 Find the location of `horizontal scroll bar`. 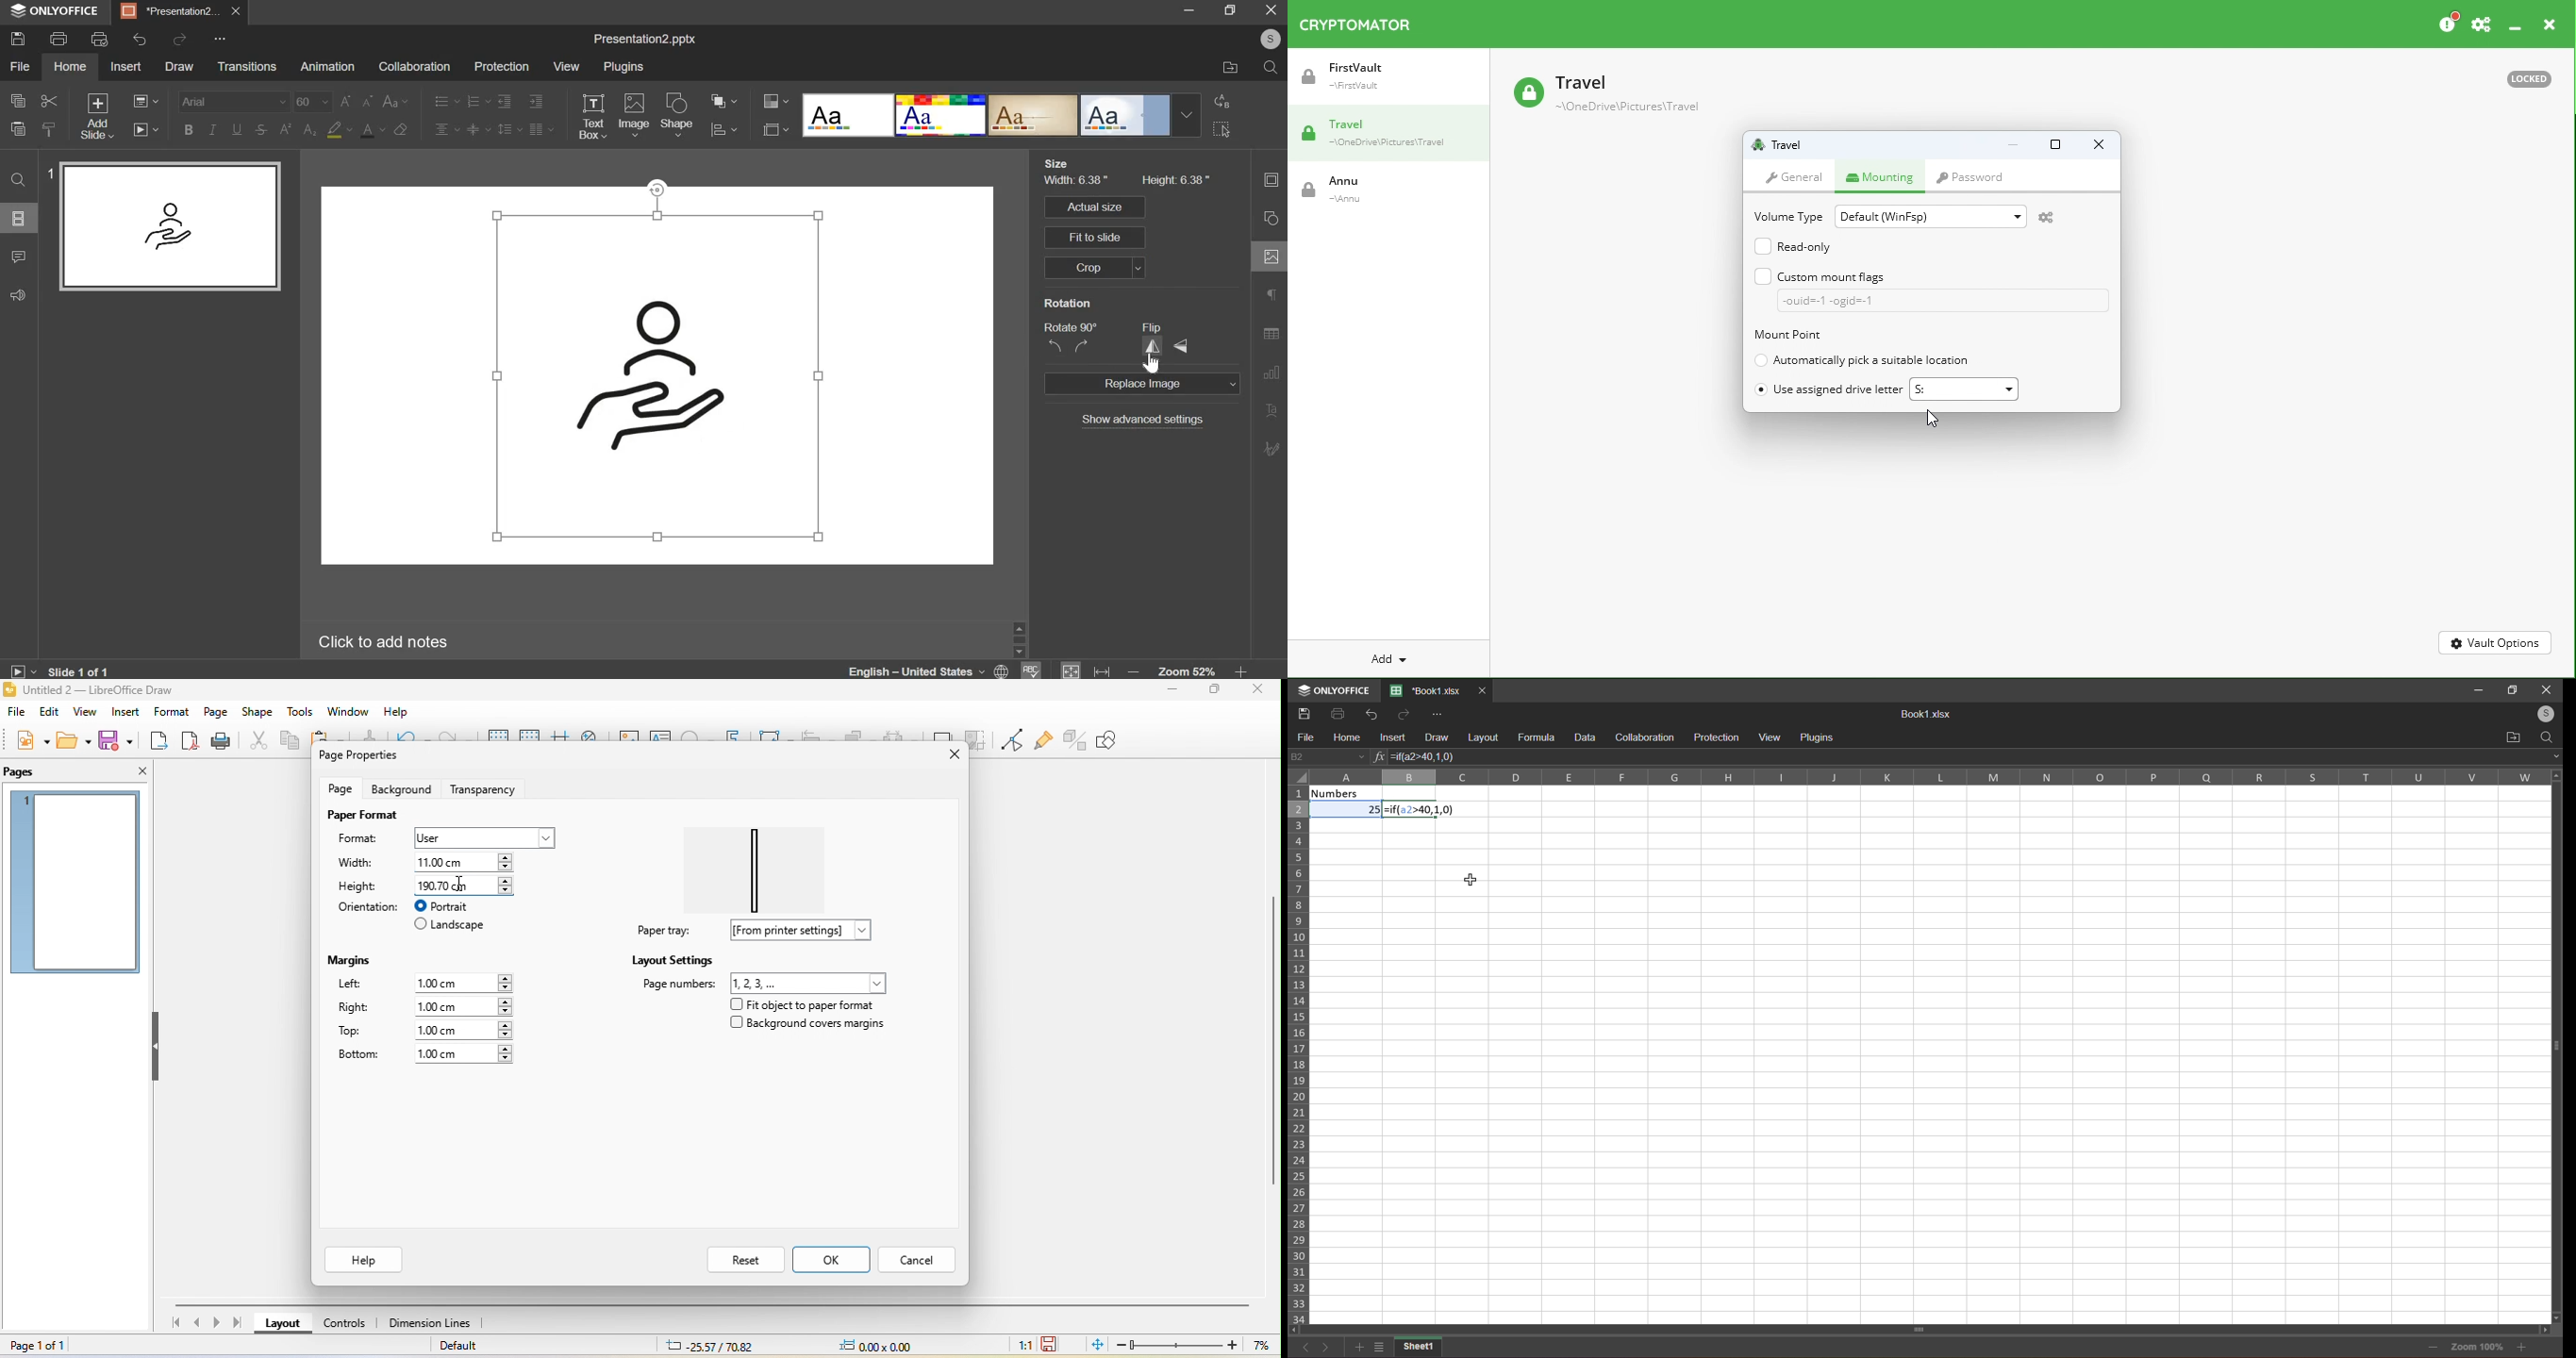

horizontal scroll bar is located at coordinates (716, 1303).